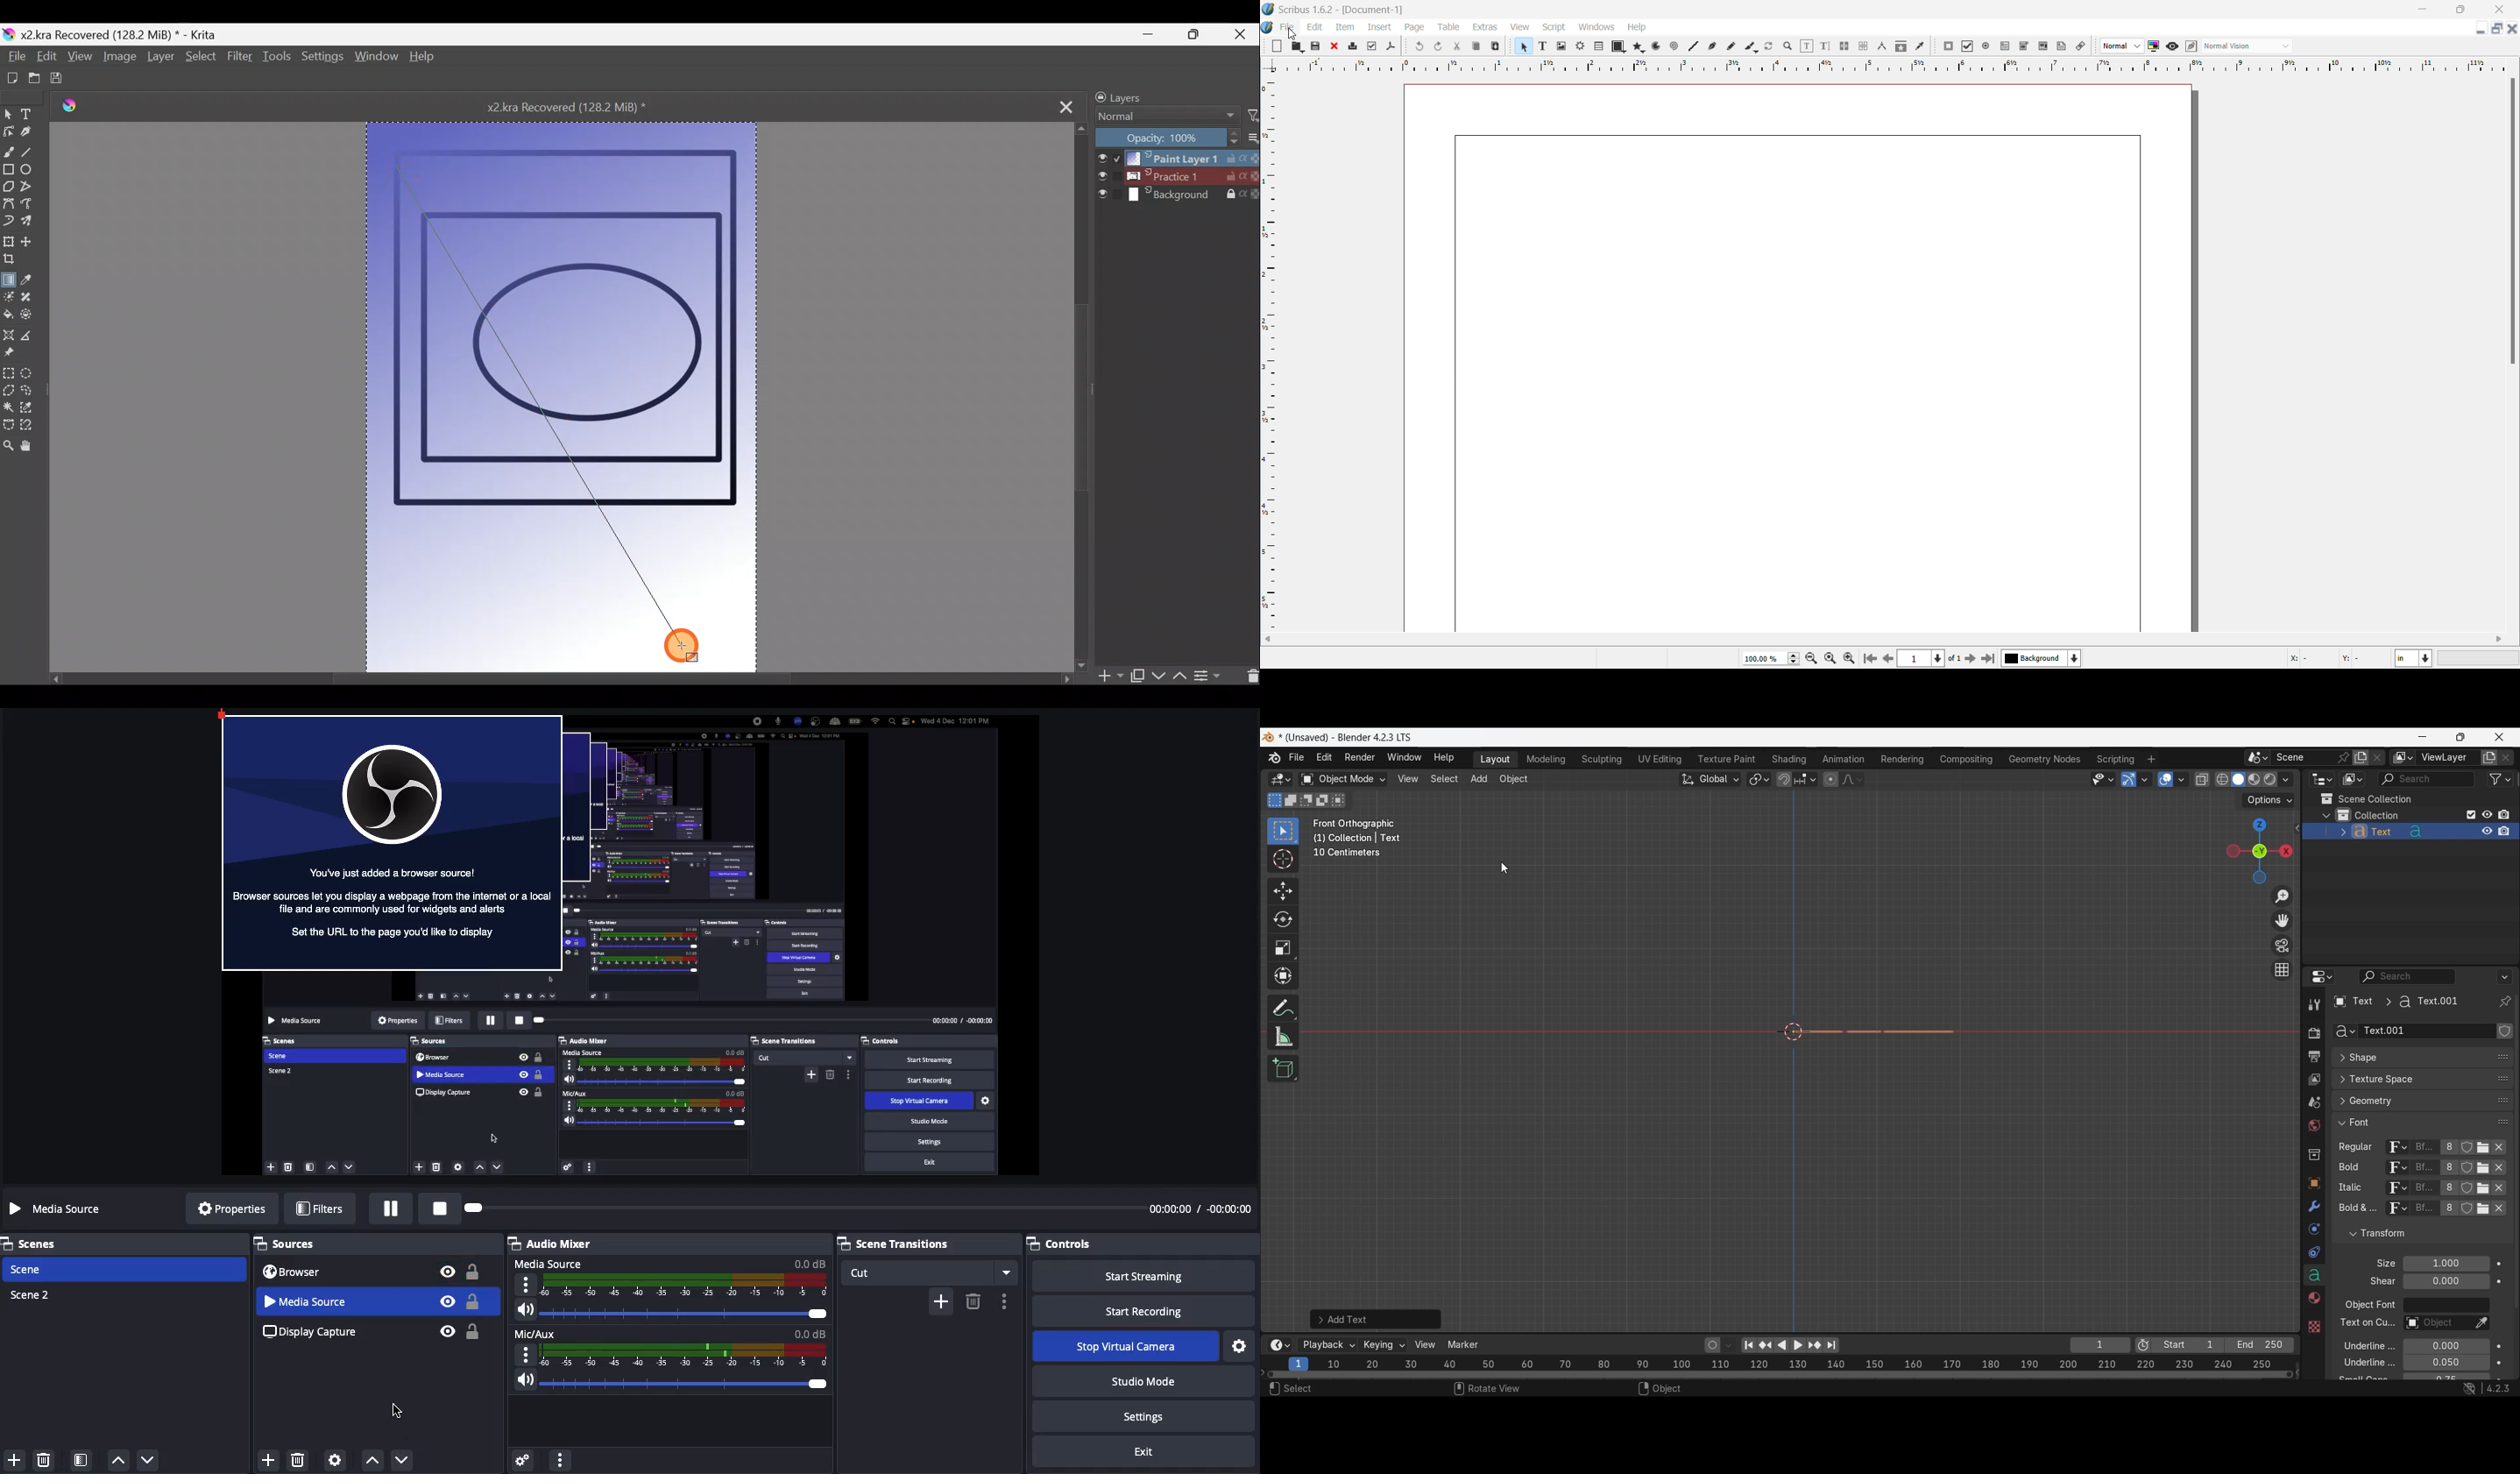 This screenshot has height=1484, width=2520. What do you see at coordinates (1674, 47) in the screenshot?
I see `icon` at bounding box center [1674, 47].